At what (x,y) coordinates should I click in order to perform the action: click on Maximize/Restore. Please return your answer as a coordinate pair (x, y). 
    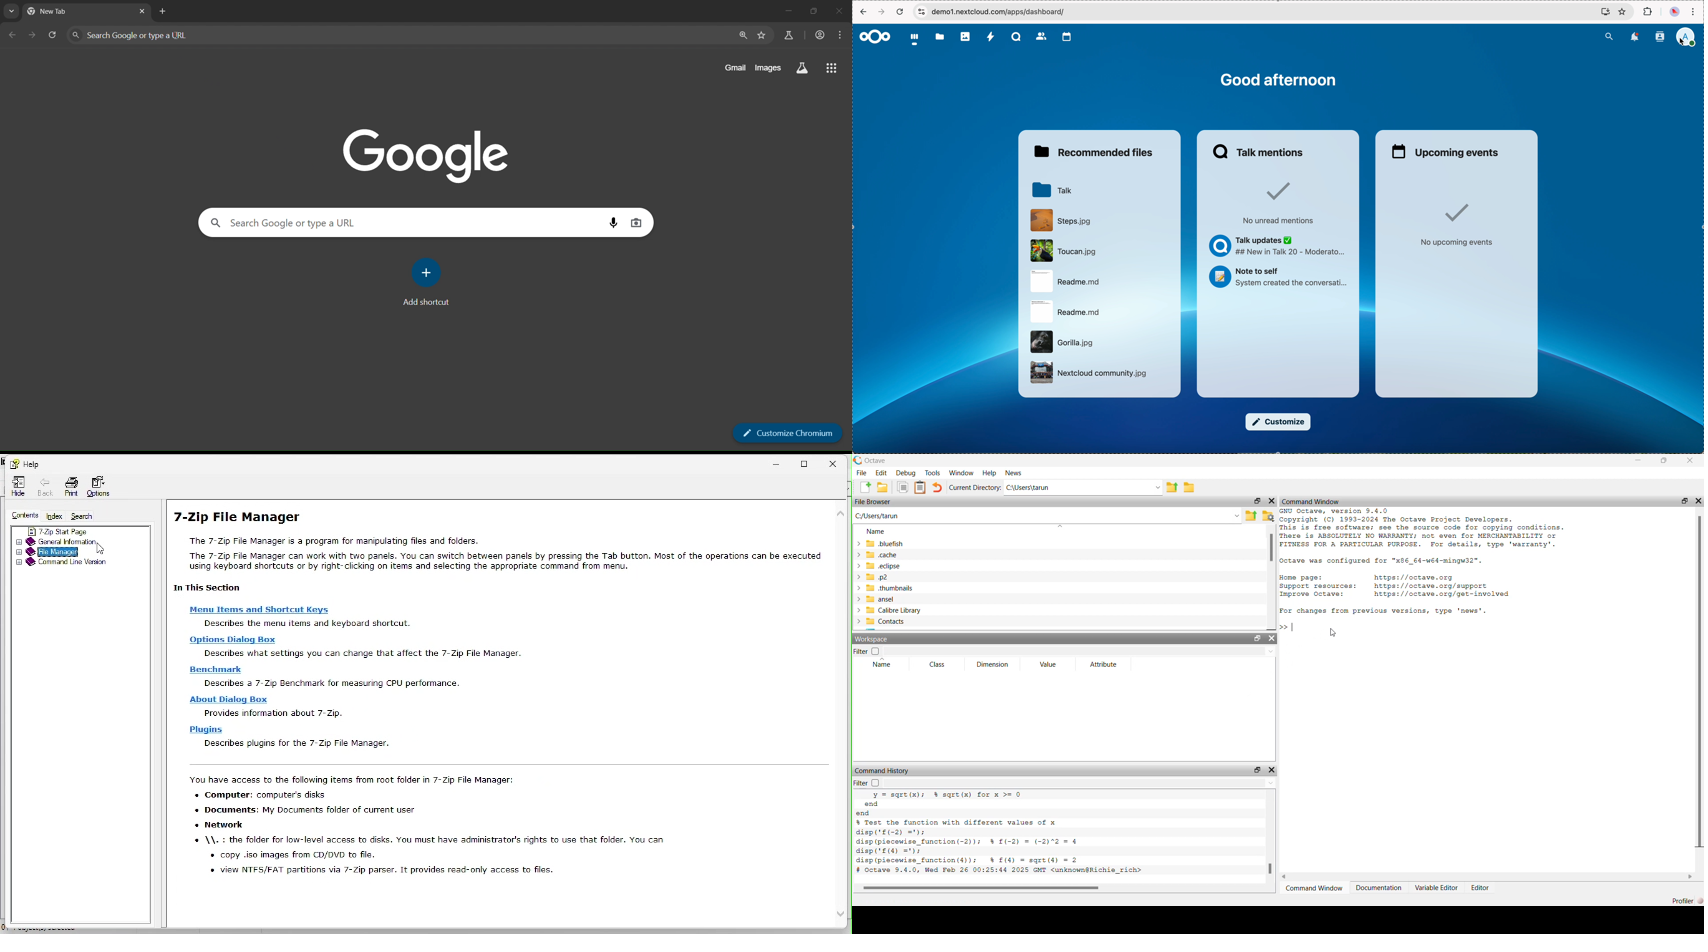
    Looking at the image, I should click on (1664, 461).